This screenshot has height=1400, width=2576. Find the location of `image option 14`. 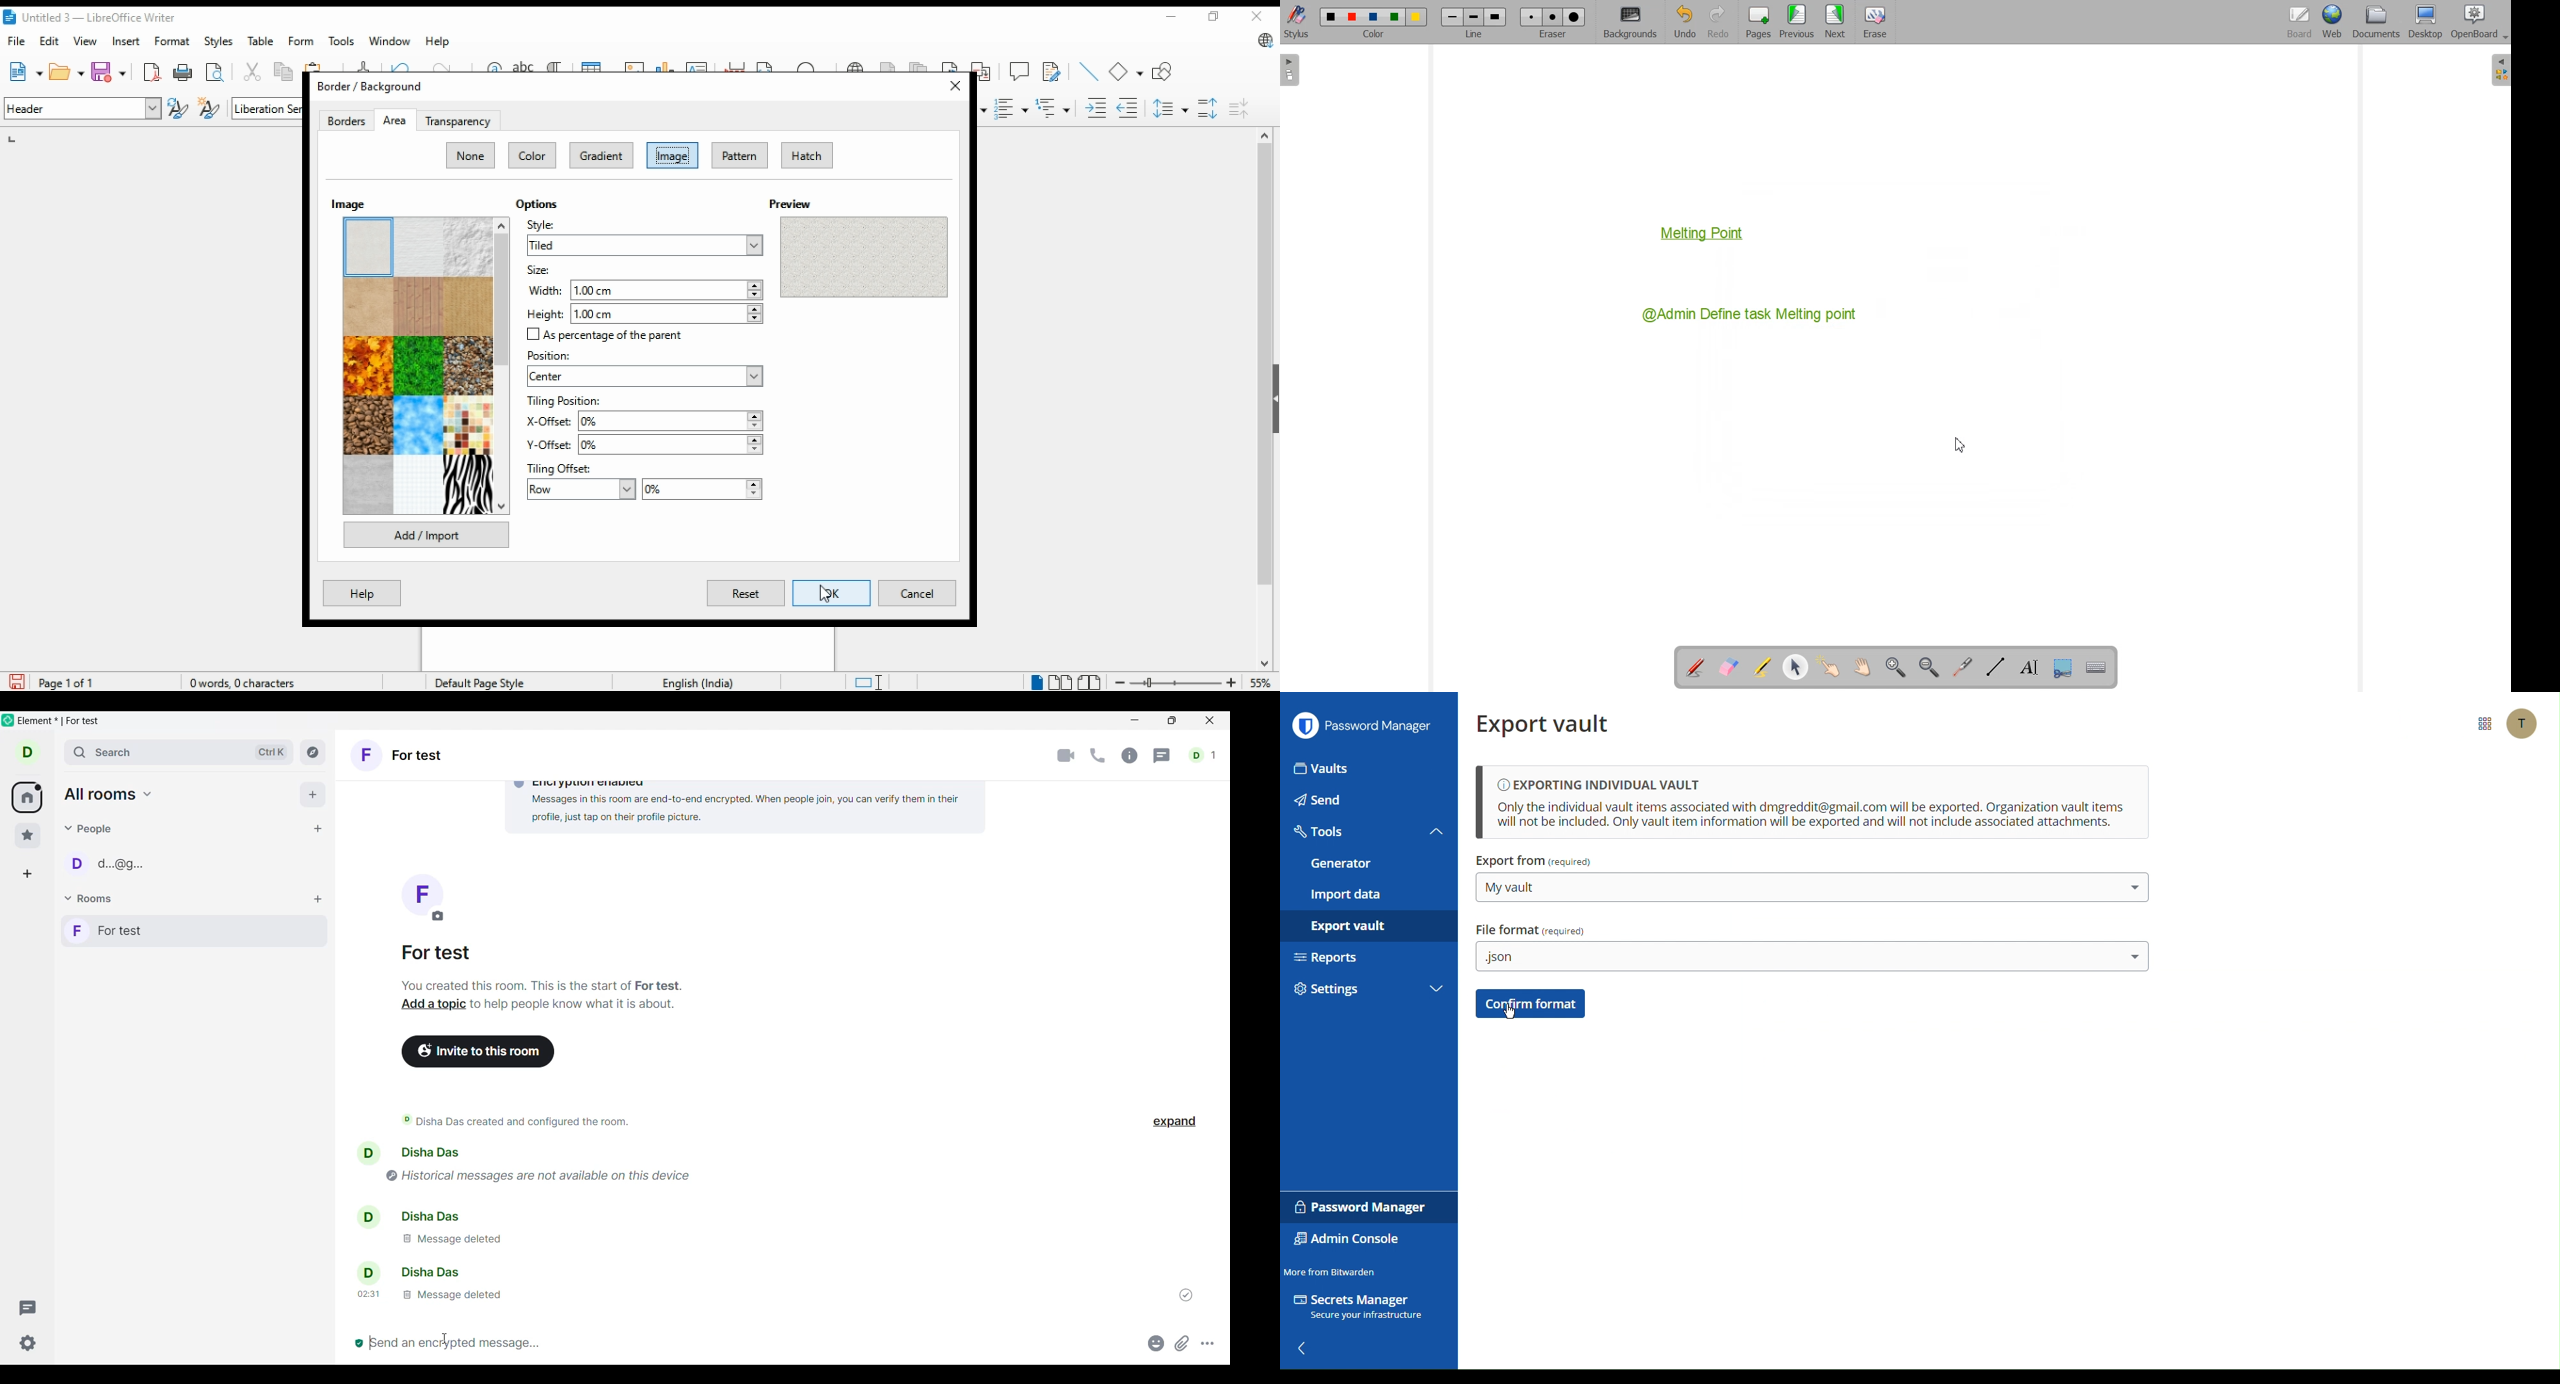

image option 14 is located at coordinates (419, 486).